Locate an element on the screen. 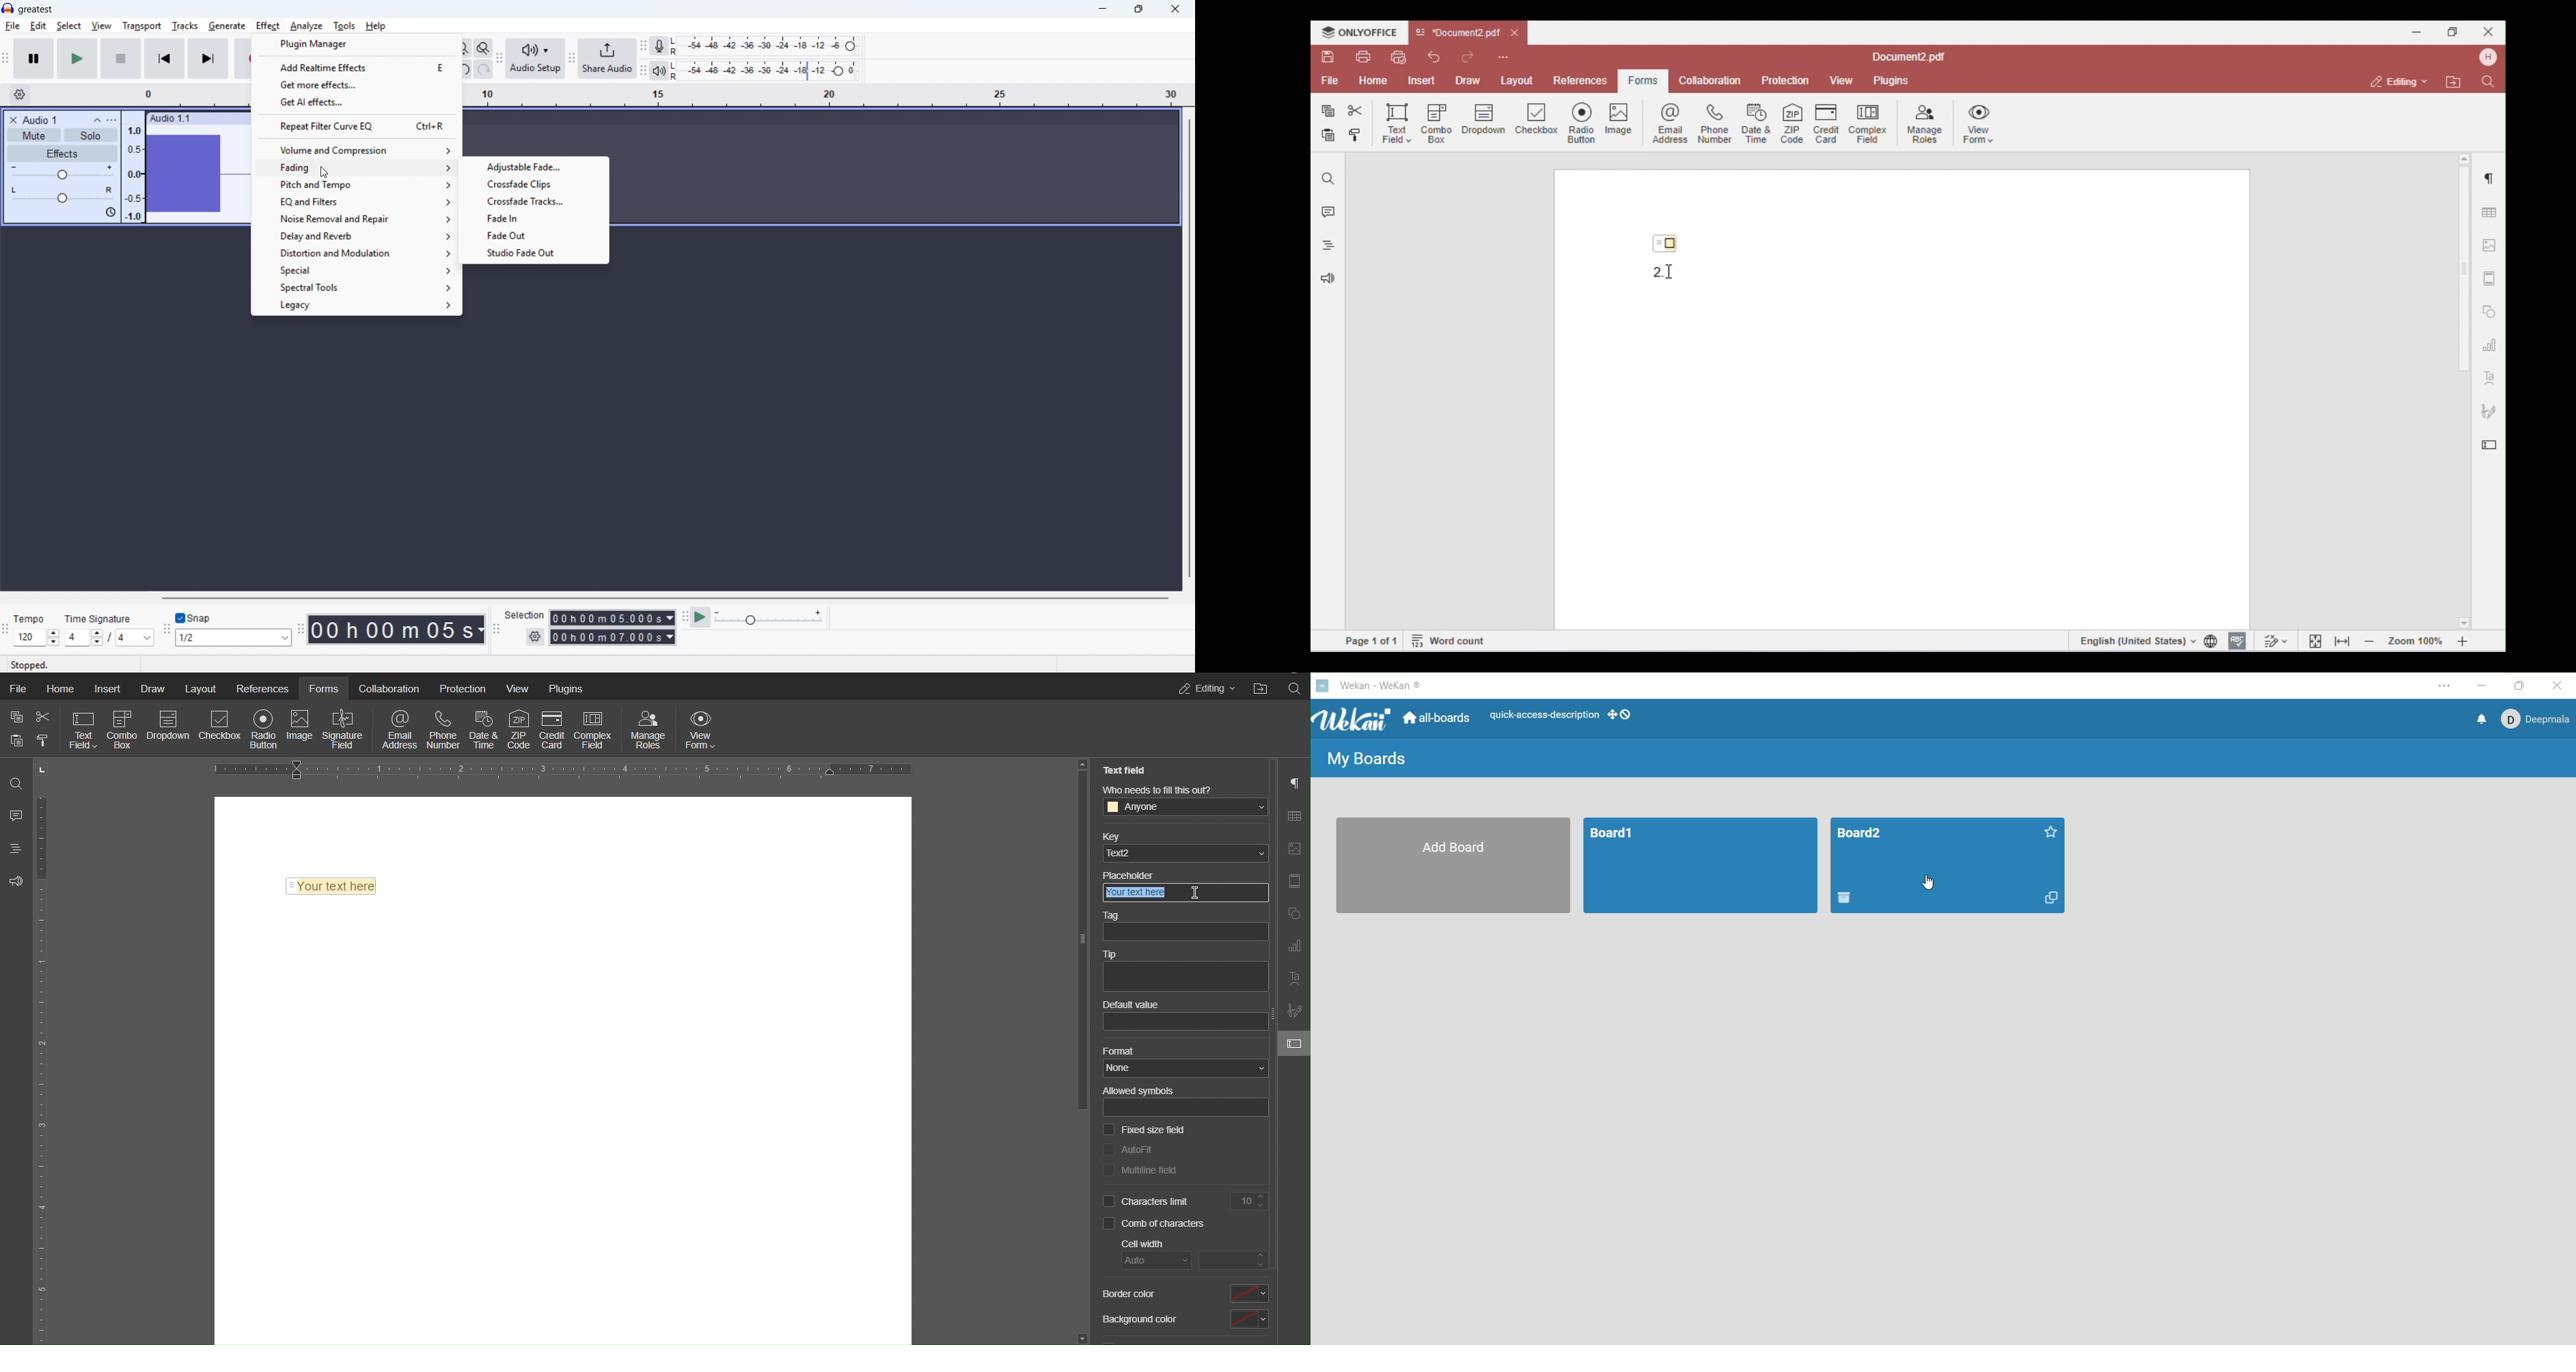 The width and height of the screenshot is (2576, 1372). Protection is located at coordinates (461, 690).